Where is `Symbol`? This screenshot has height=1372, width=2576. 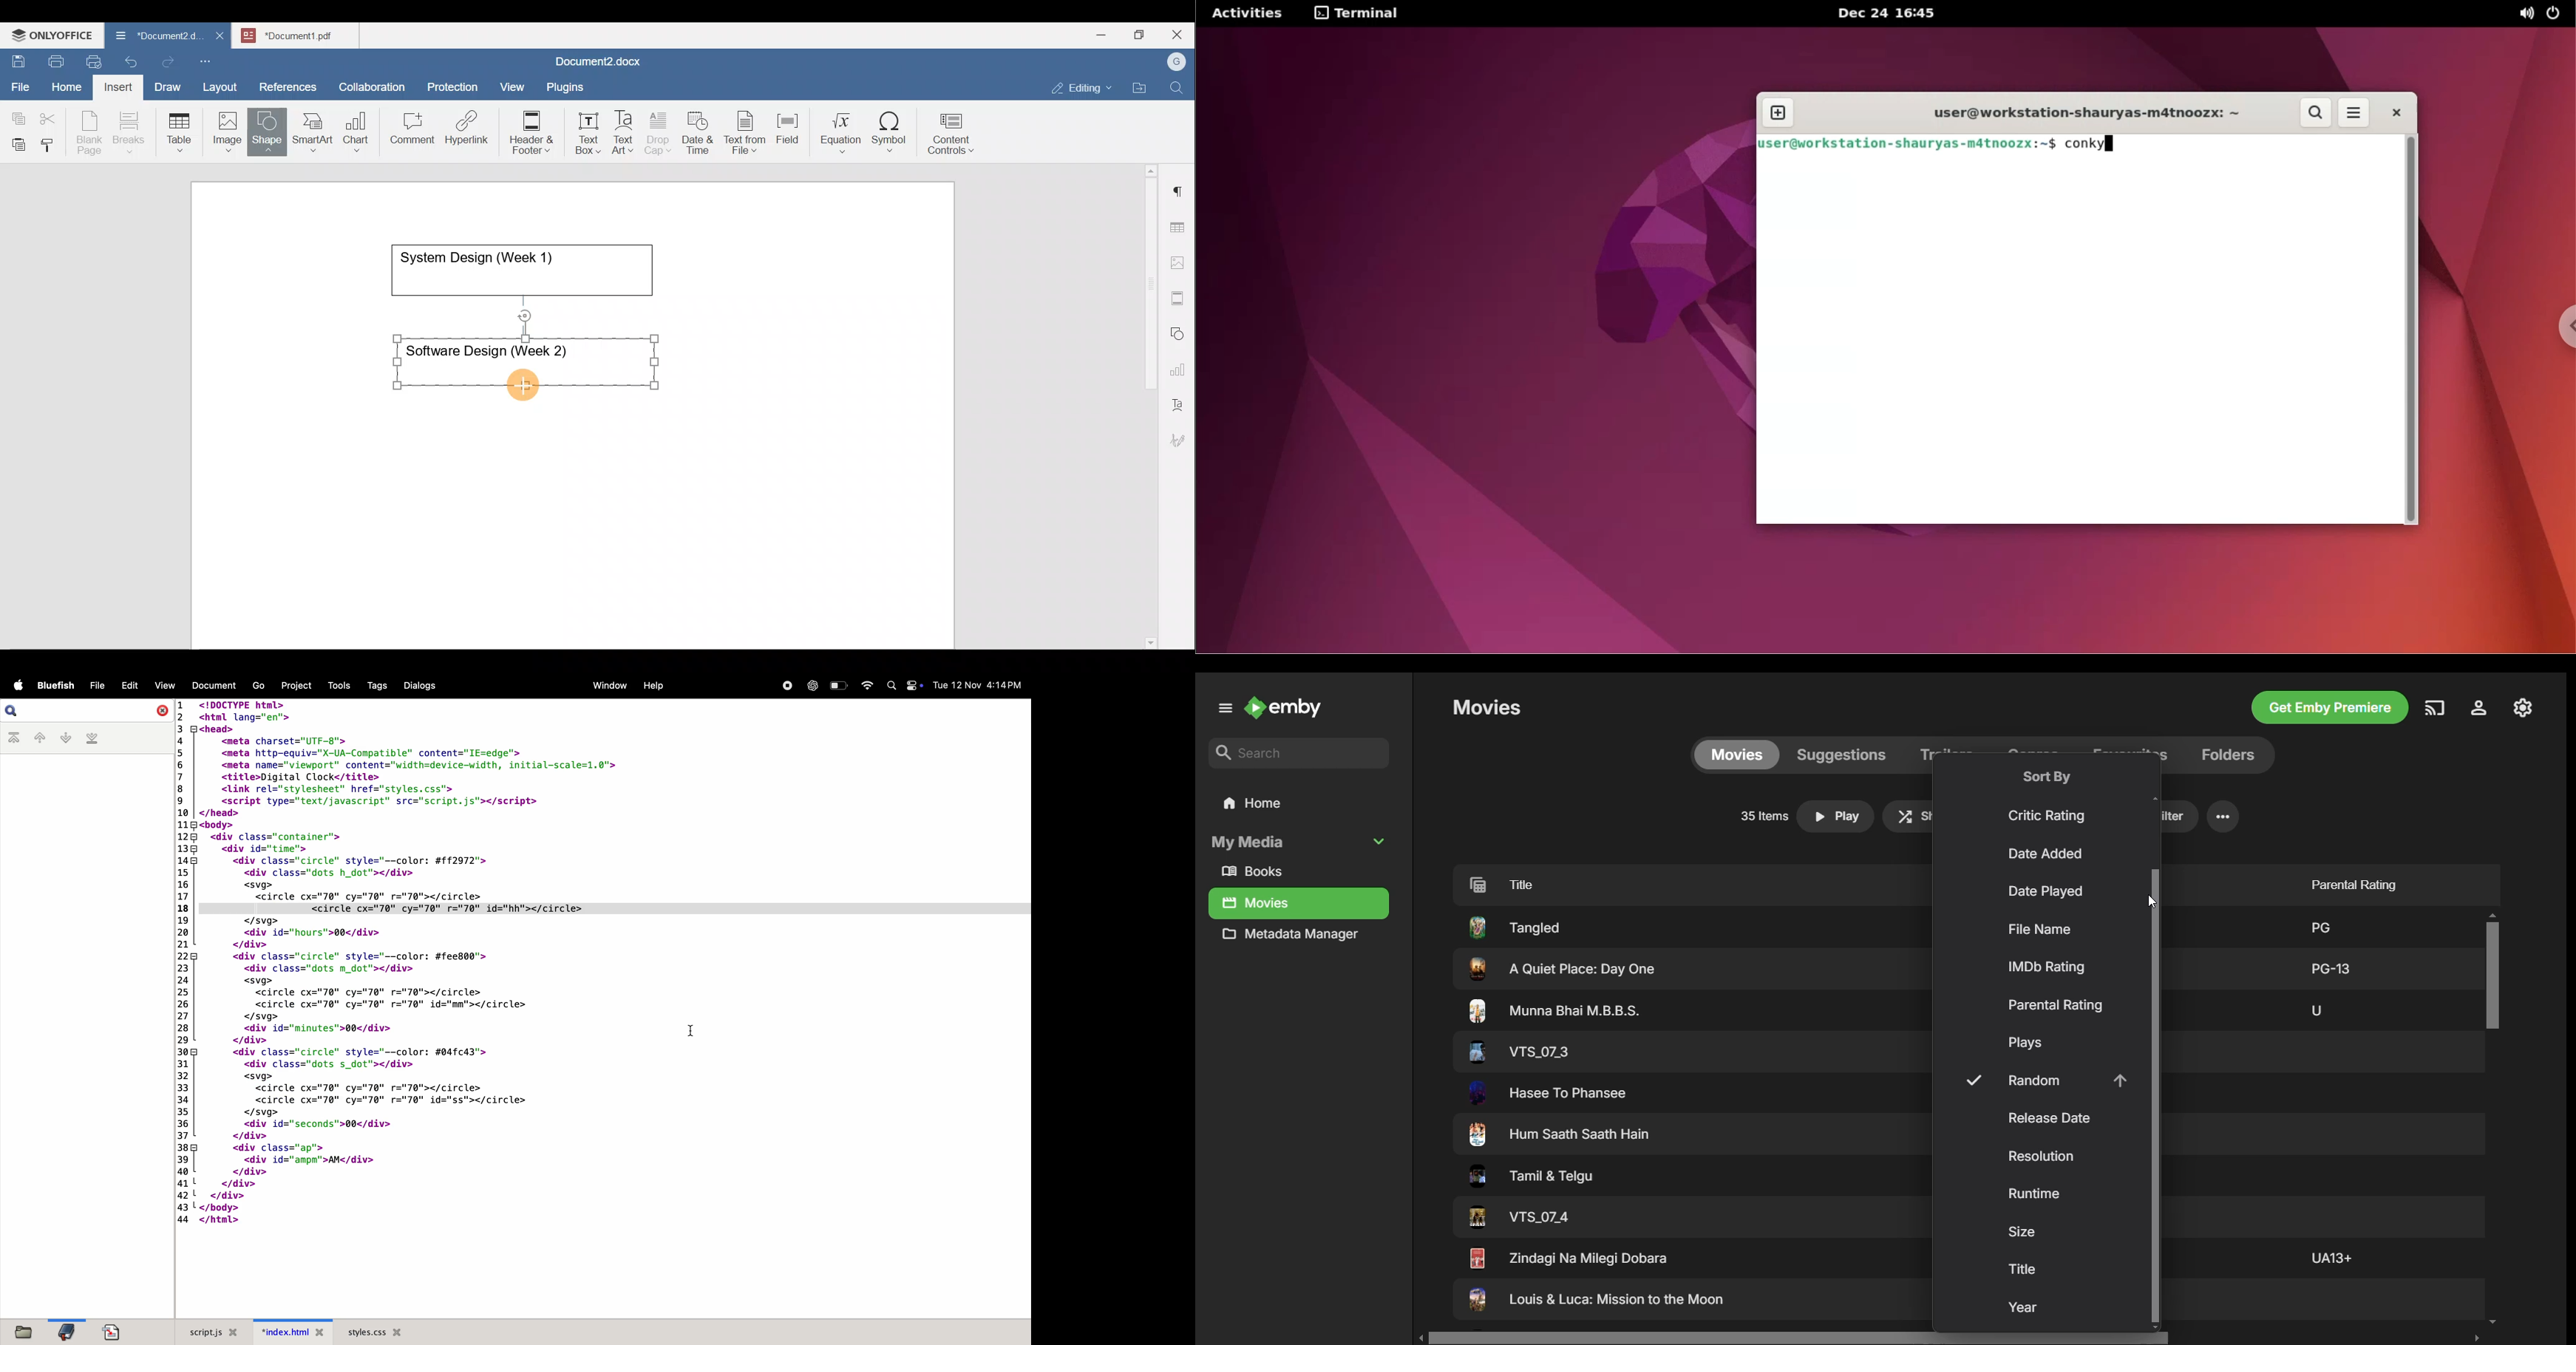 Symbol is located at coordinates (890, 136).